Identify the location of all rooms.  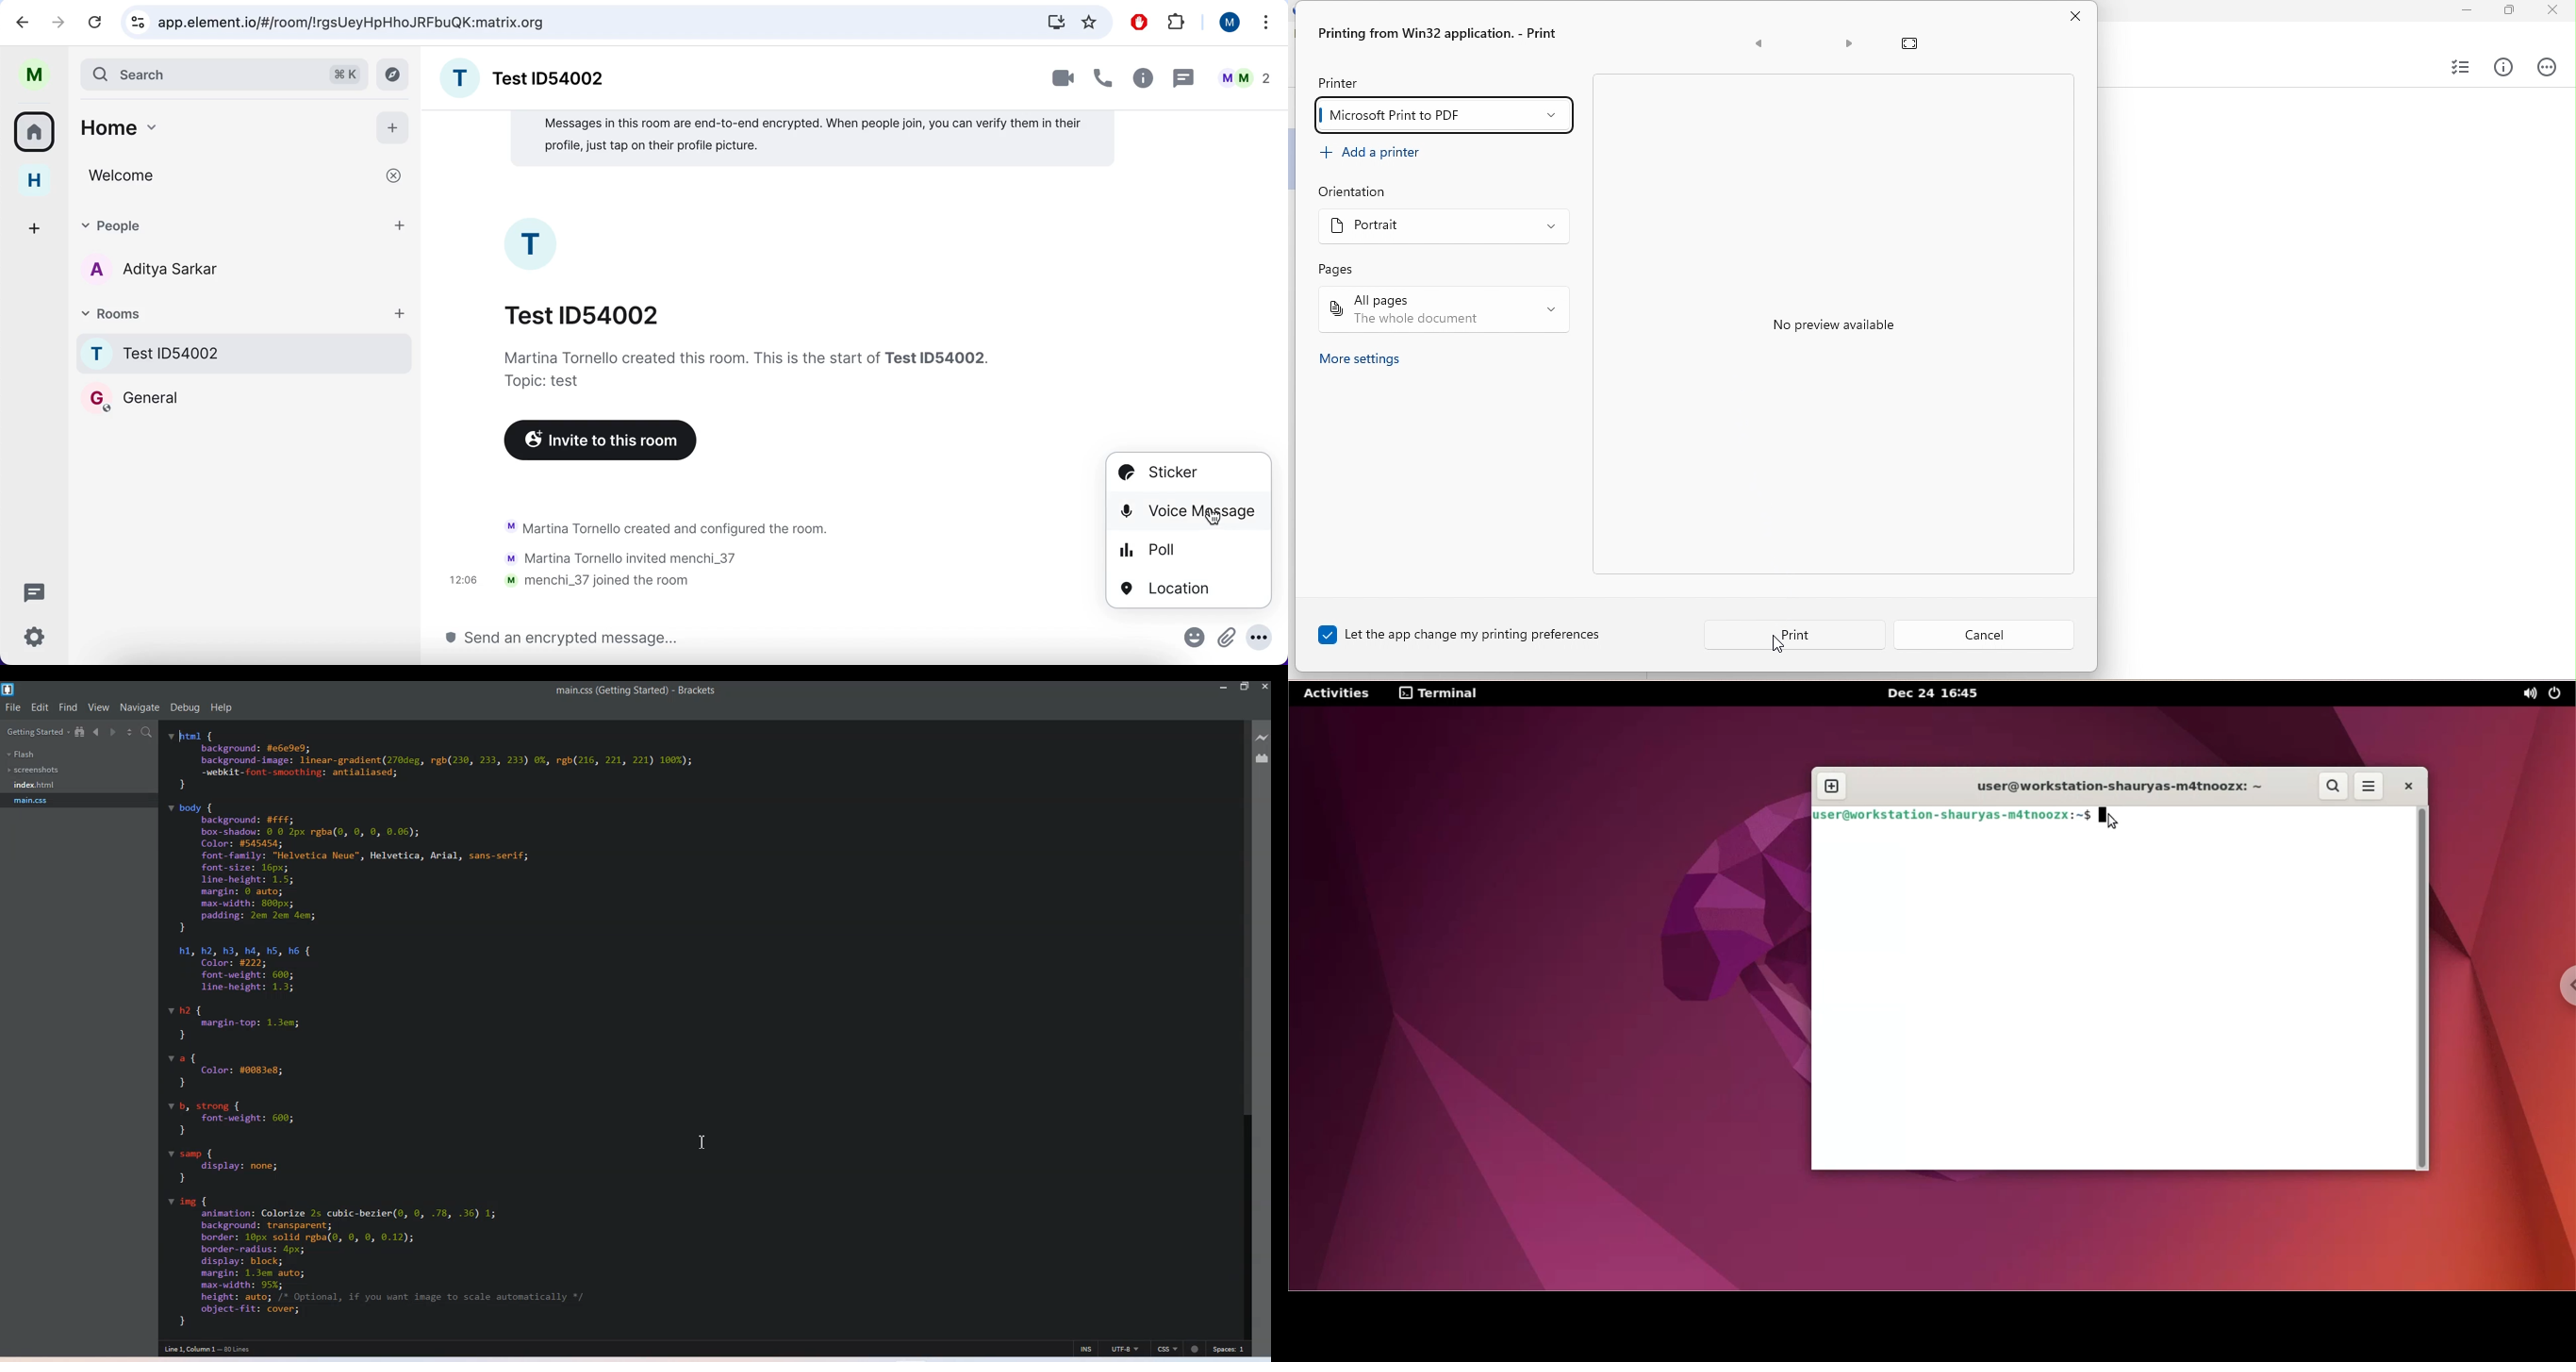
(35, 135).